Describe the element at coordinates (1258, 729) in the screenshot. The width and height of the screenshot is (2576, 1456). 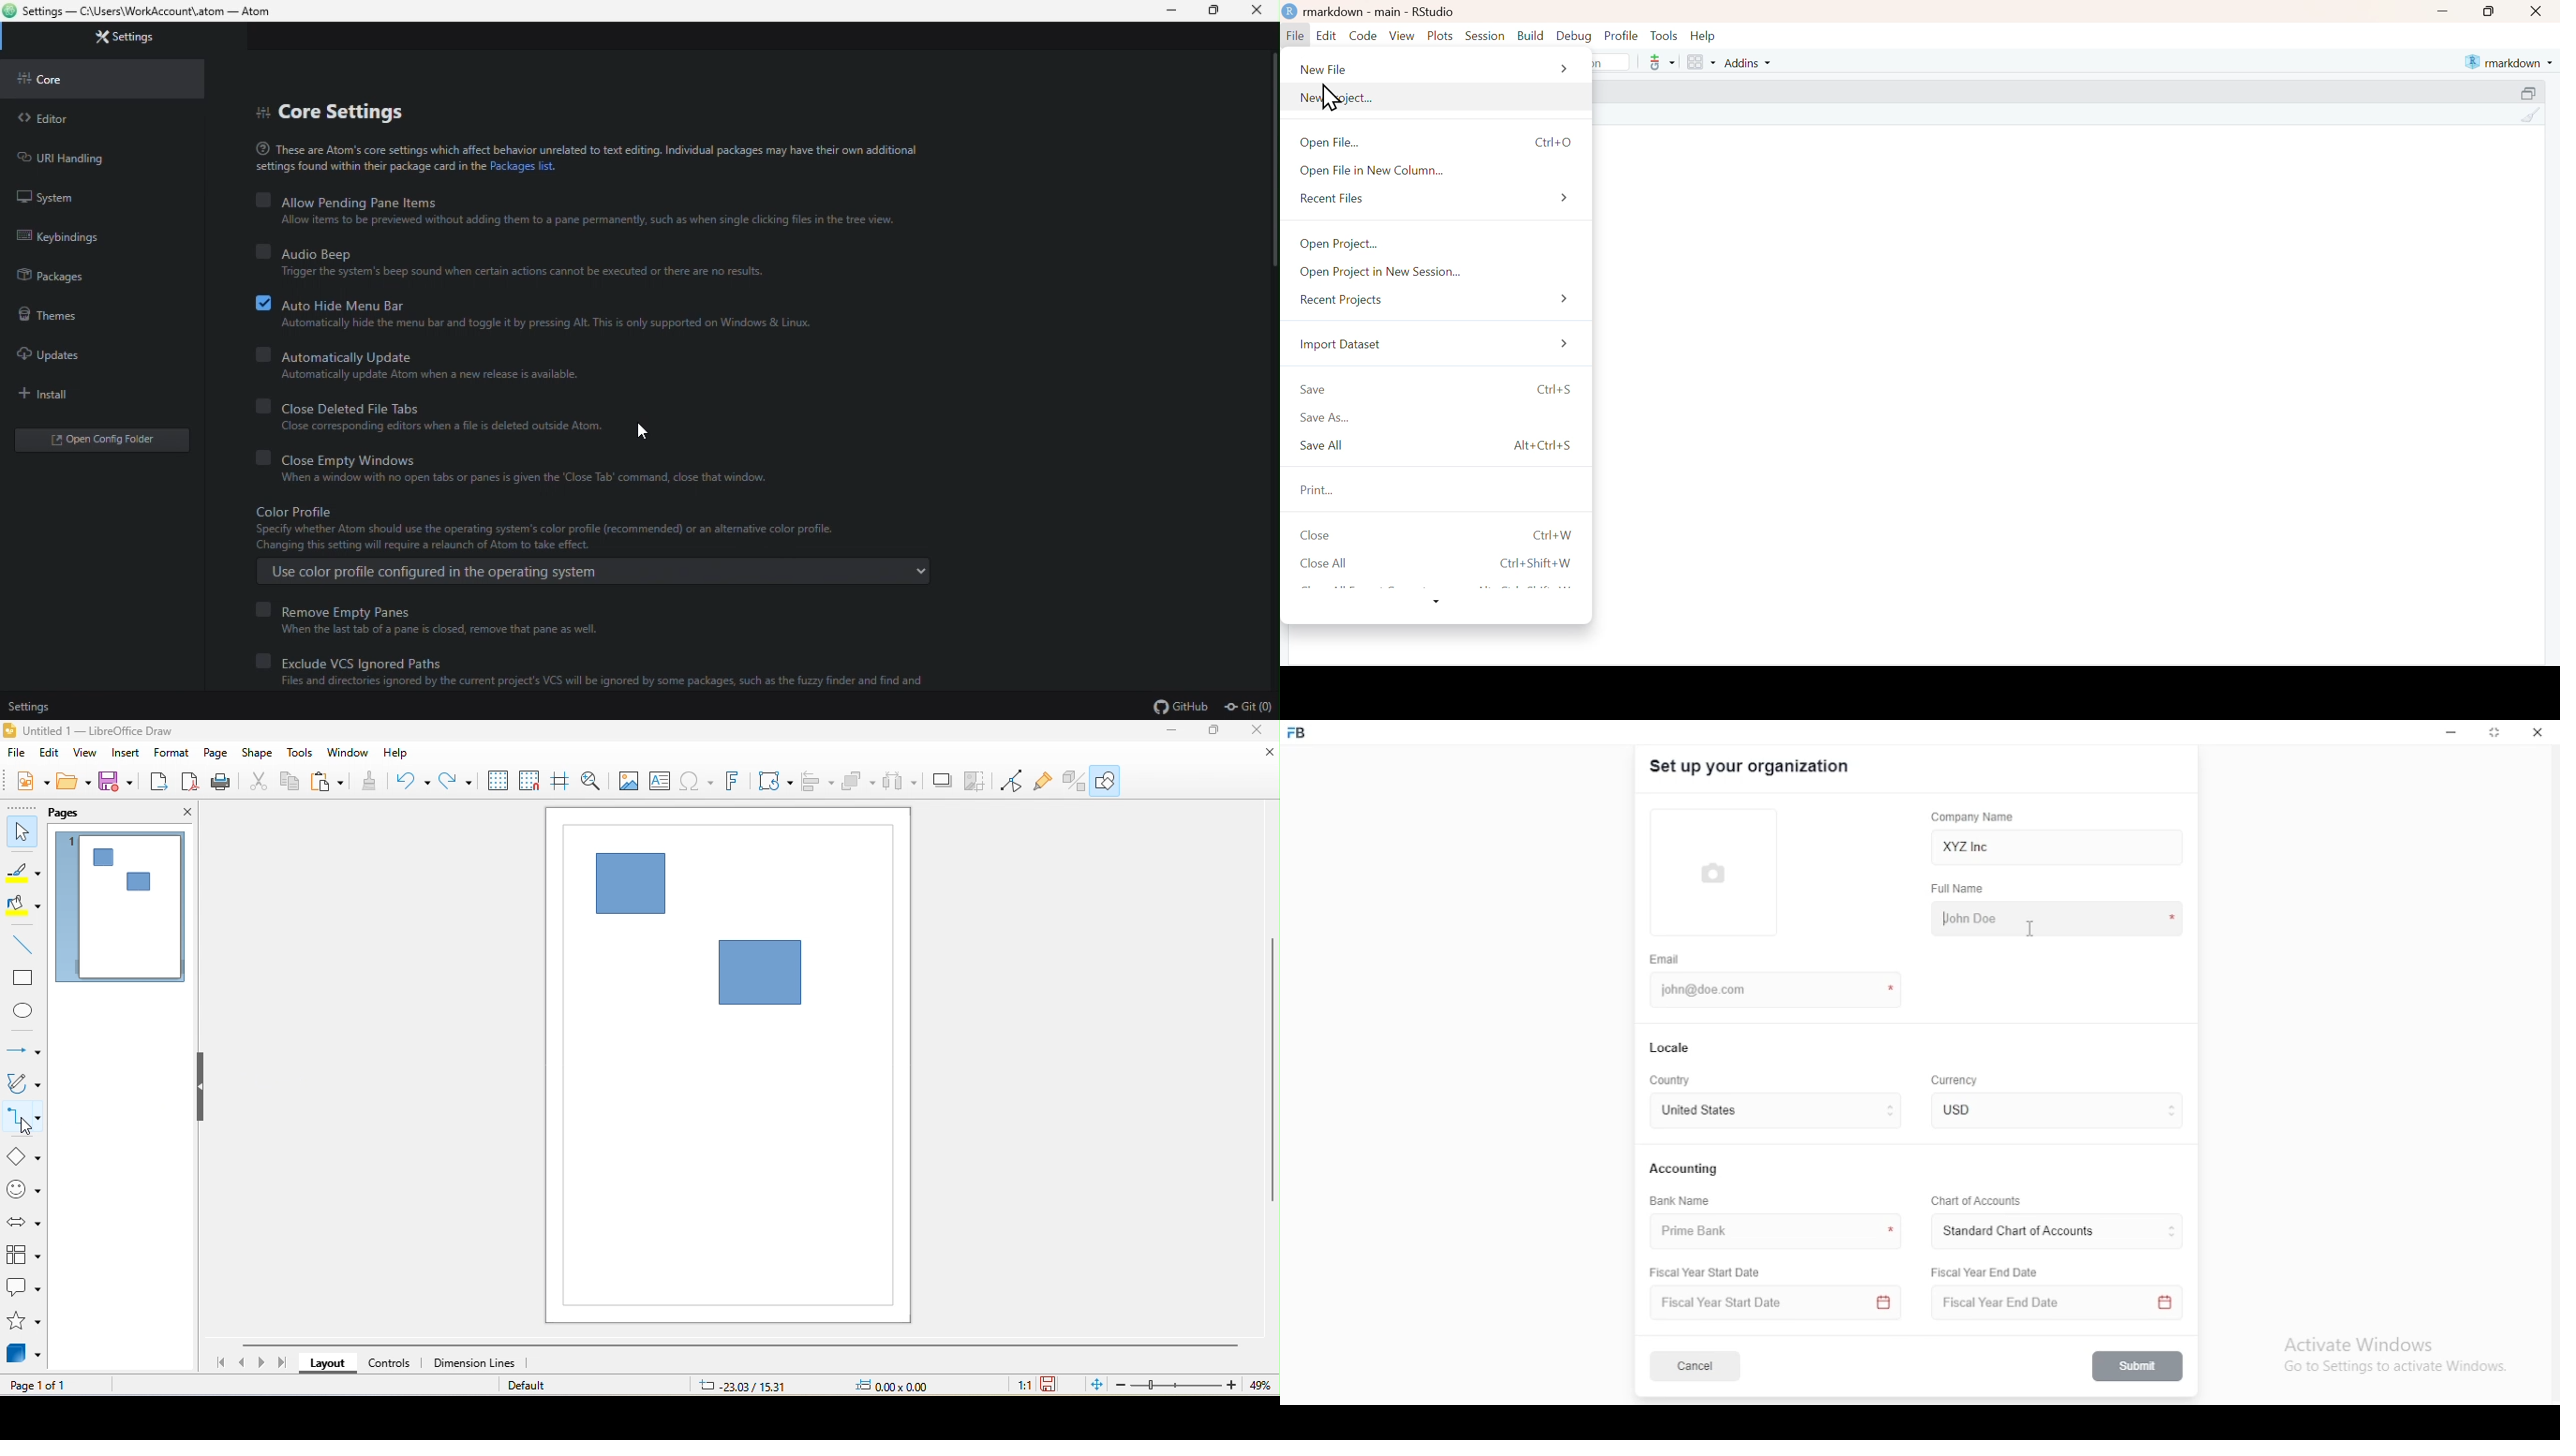
I see `close` at that location.